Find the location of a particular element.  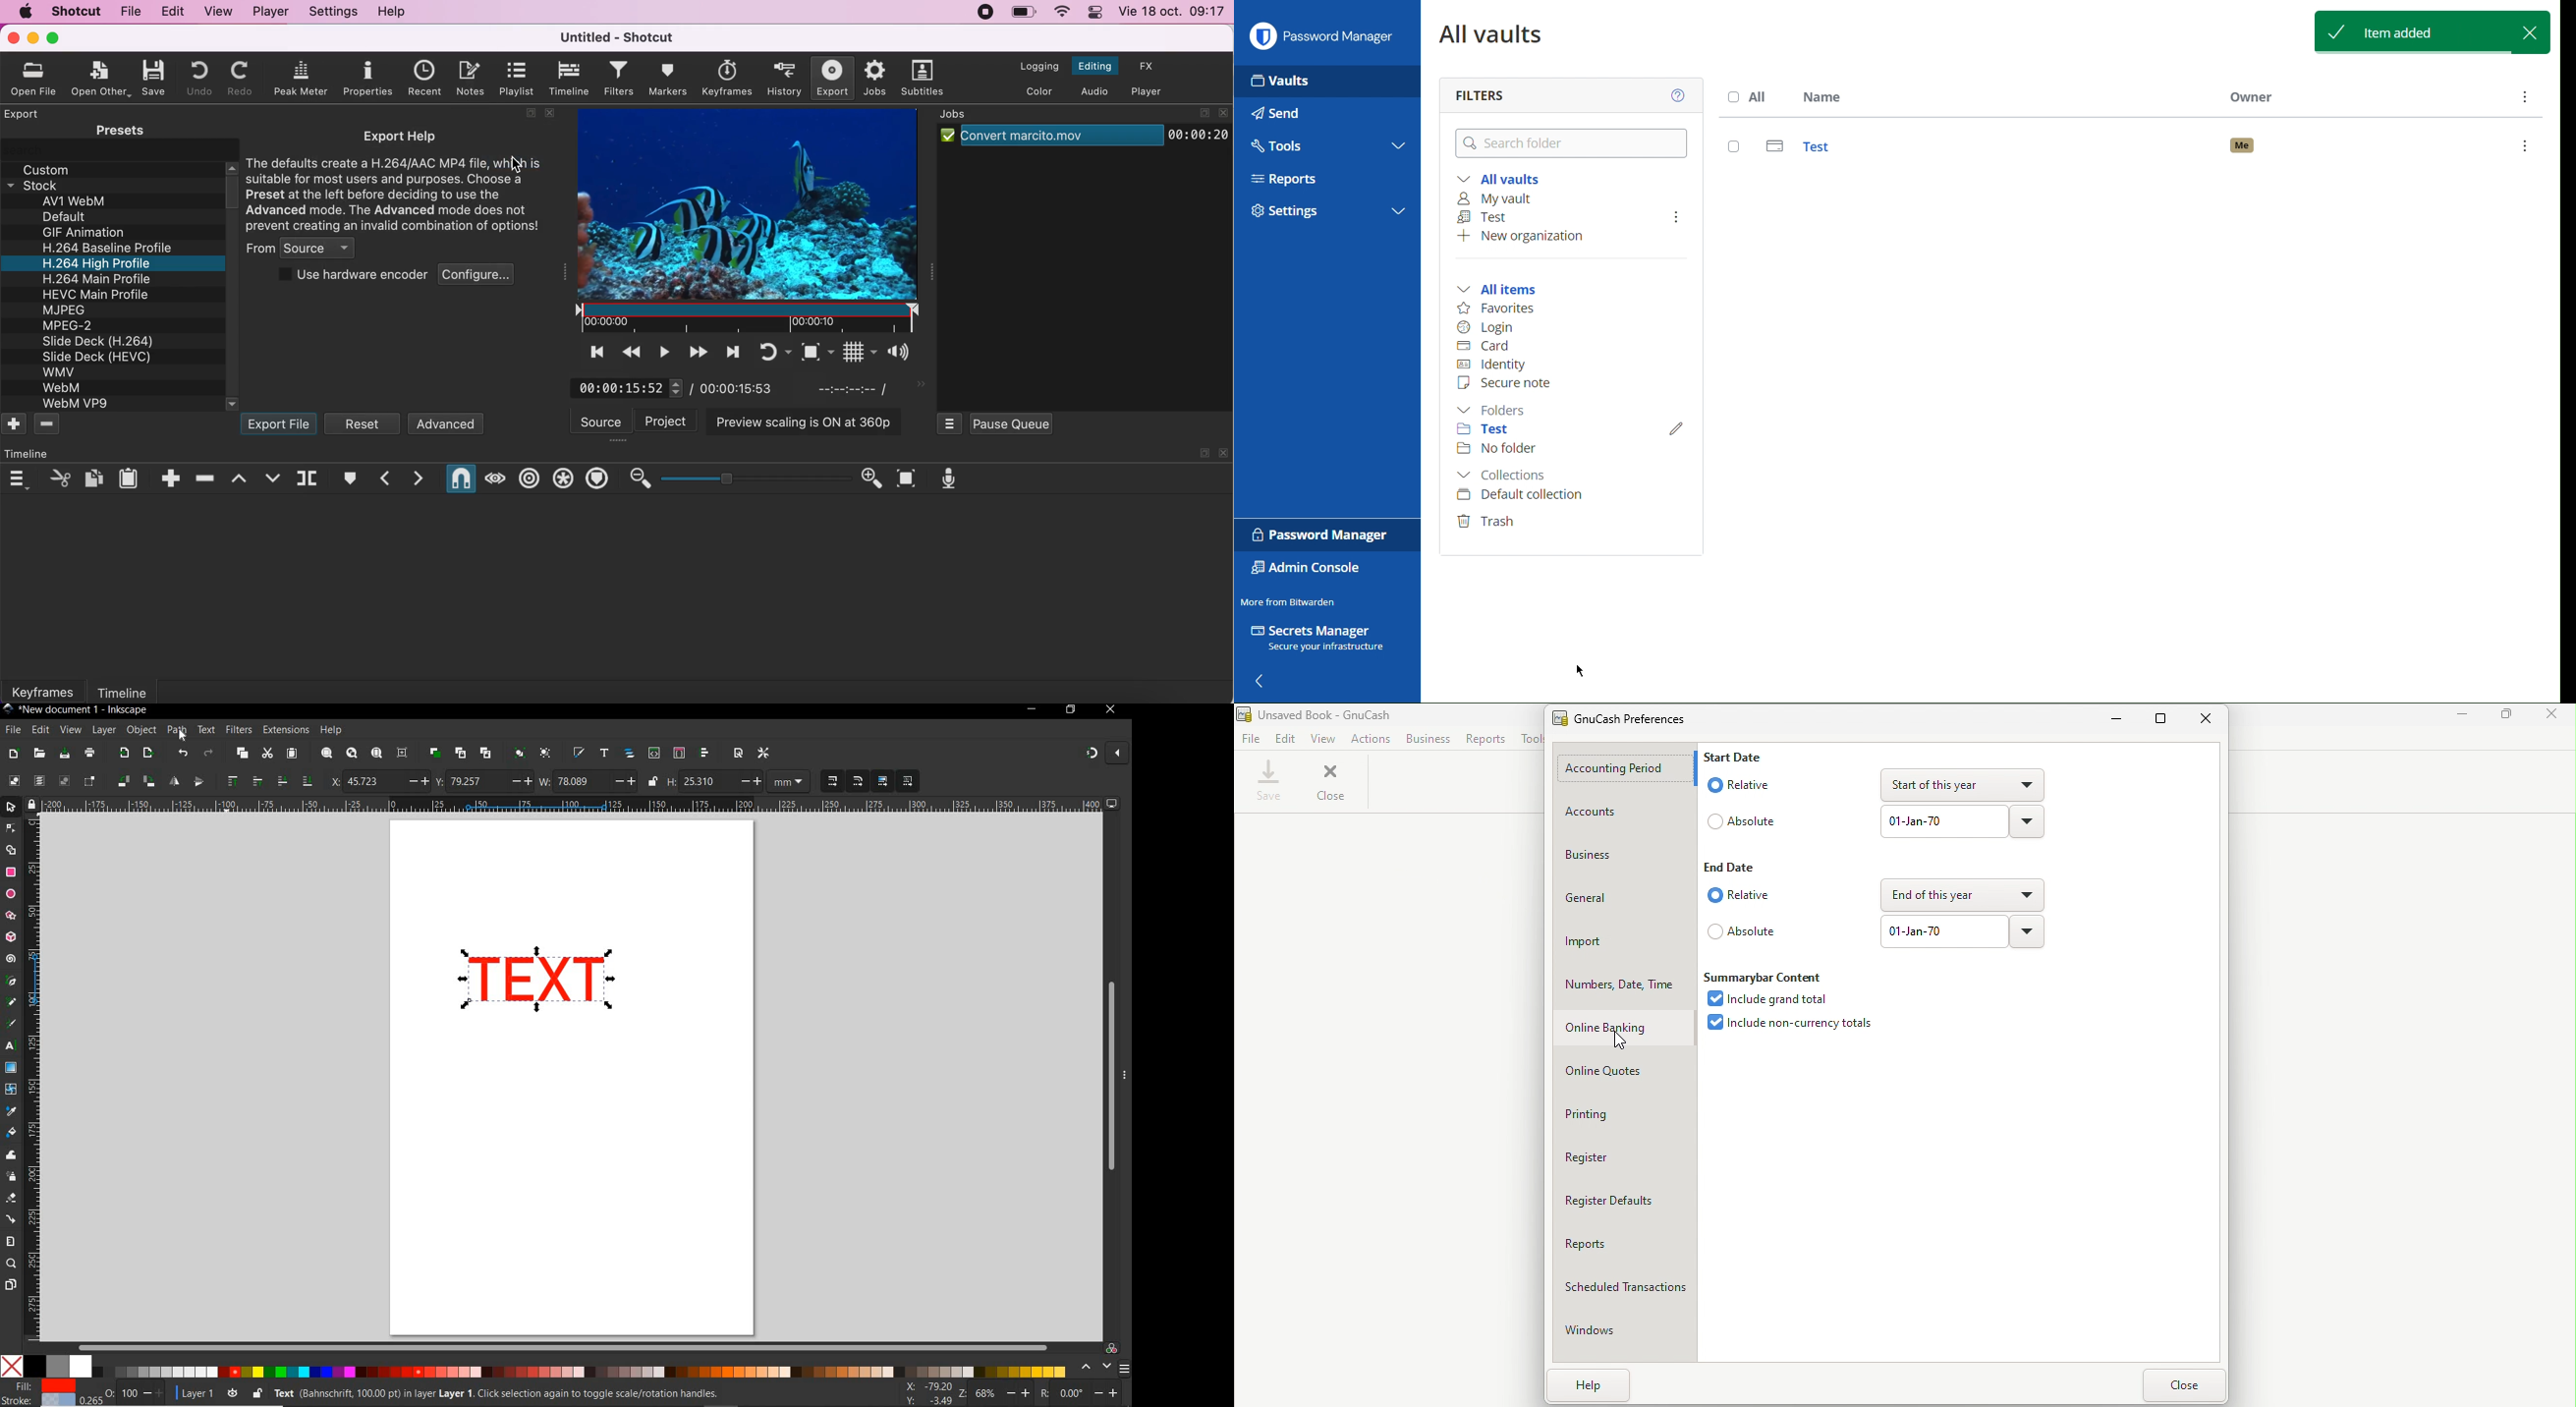

Slide Deck (H.264) is located at coordinates (99, 341).